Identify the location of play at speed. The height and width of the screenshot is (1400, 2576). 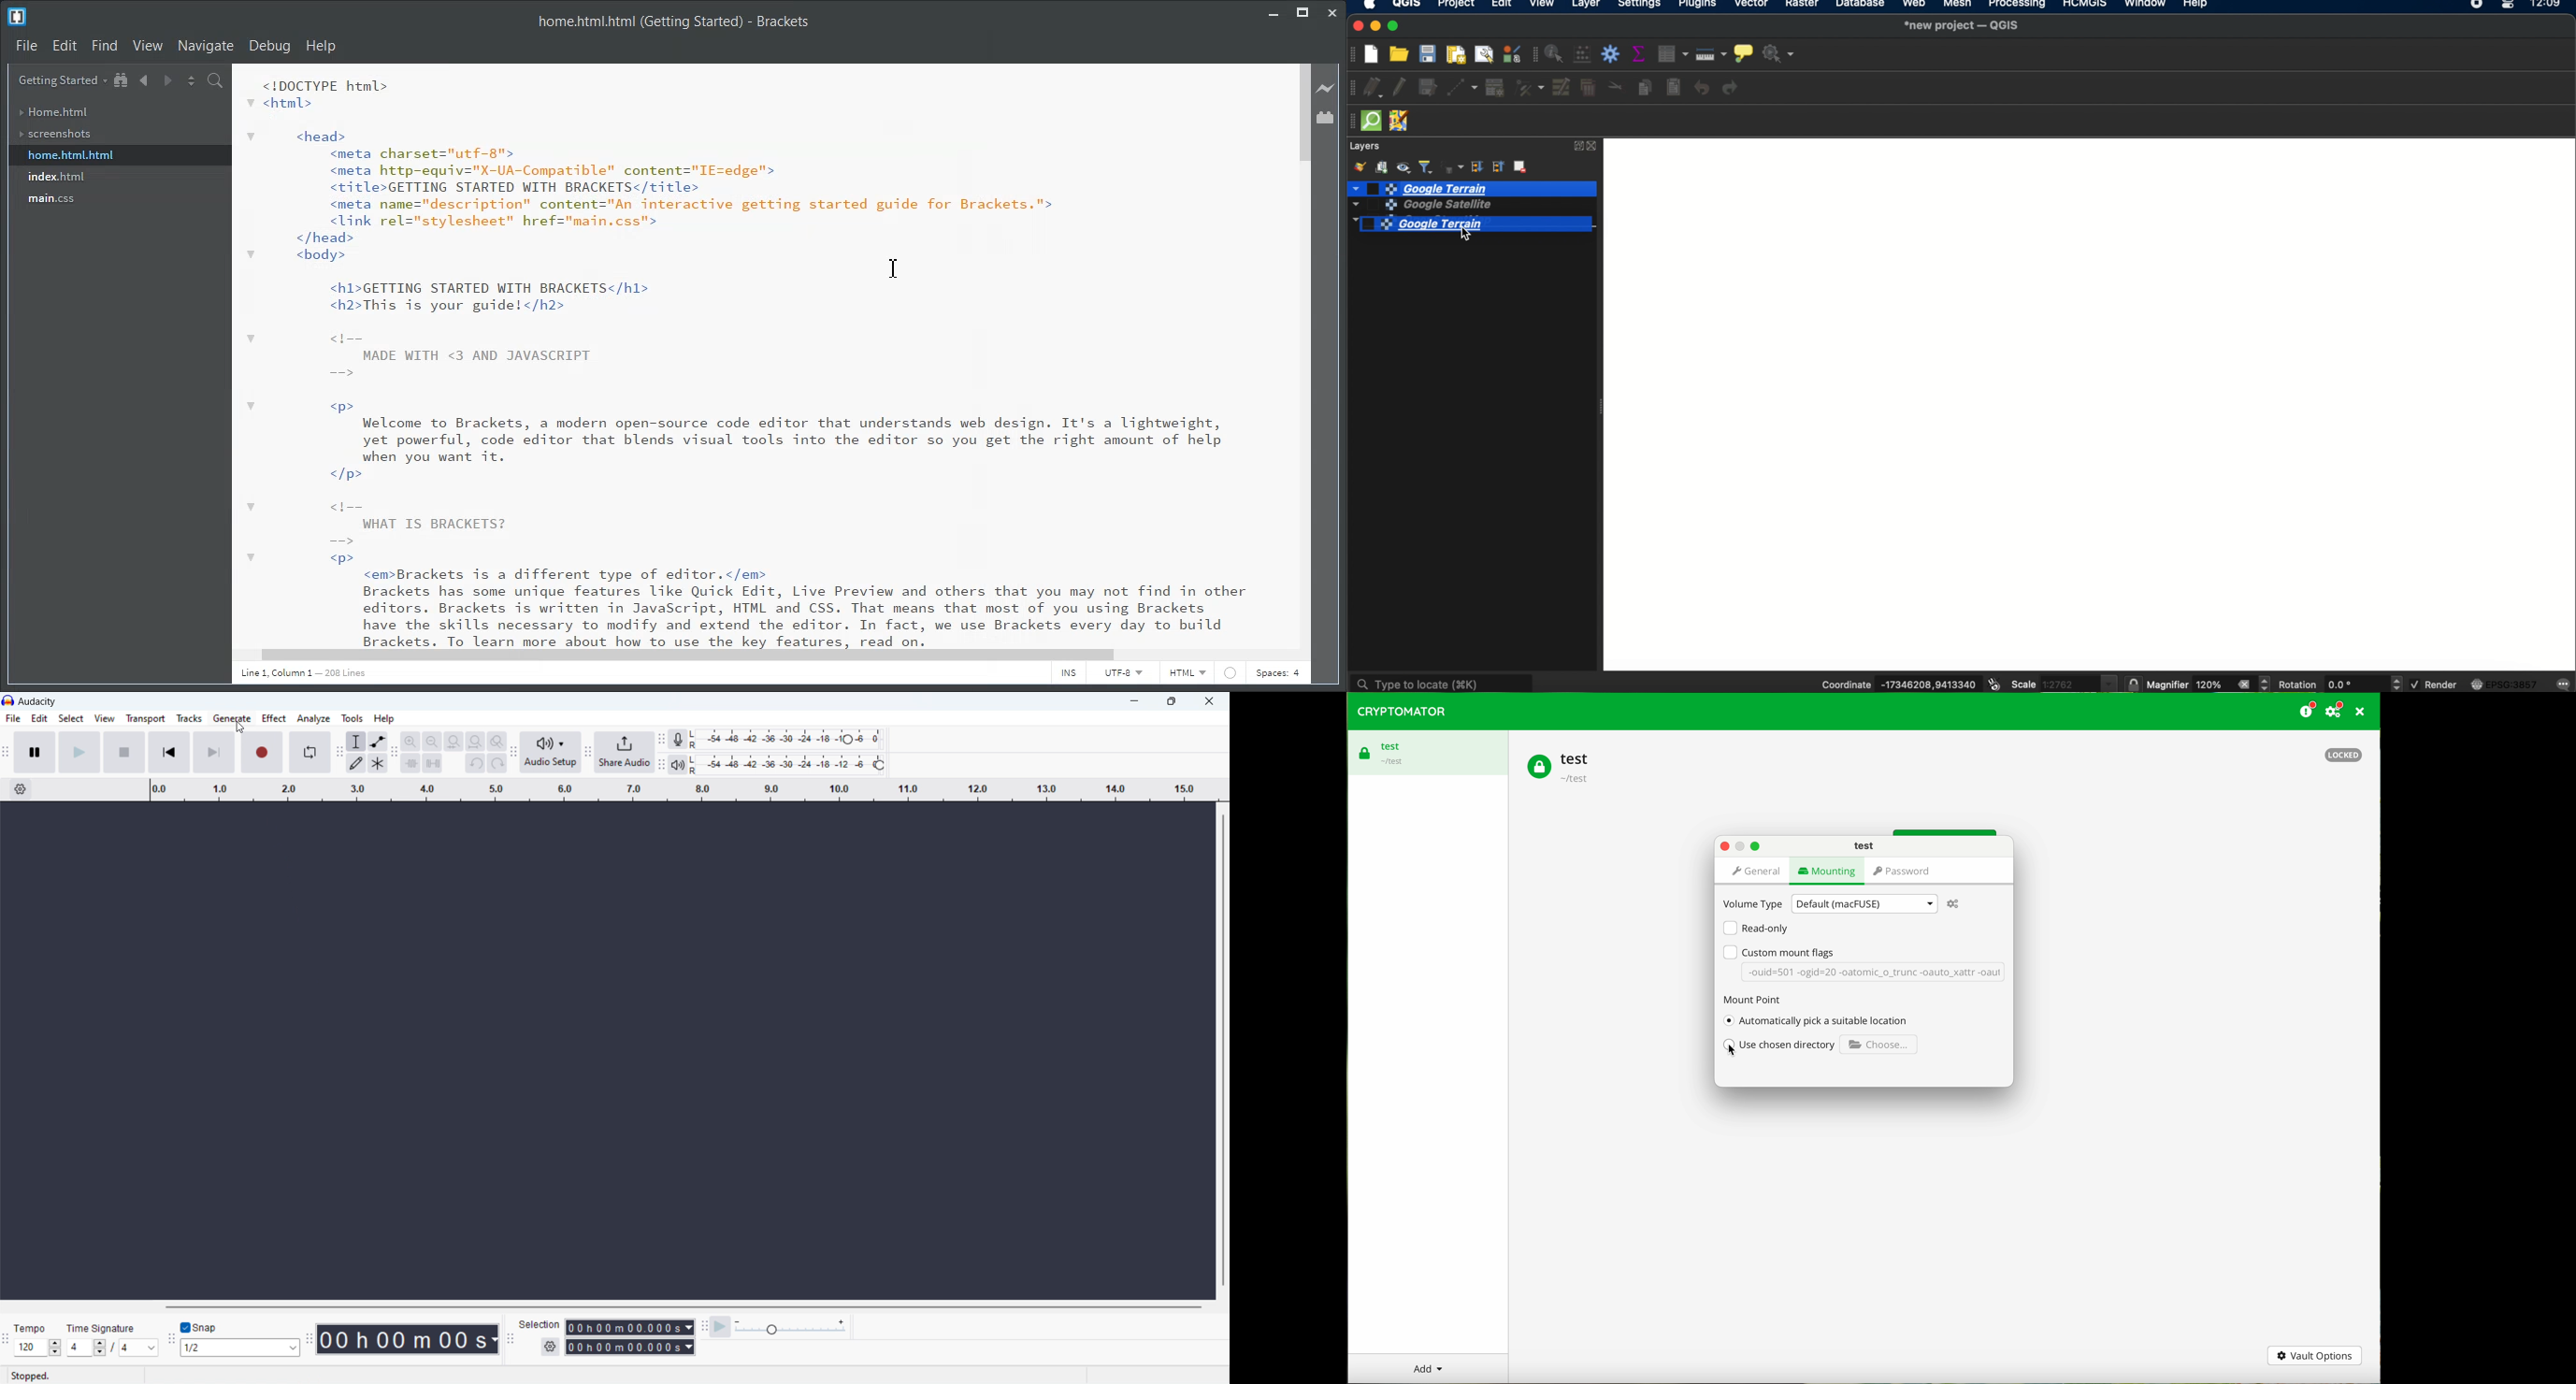
(720, 1326).